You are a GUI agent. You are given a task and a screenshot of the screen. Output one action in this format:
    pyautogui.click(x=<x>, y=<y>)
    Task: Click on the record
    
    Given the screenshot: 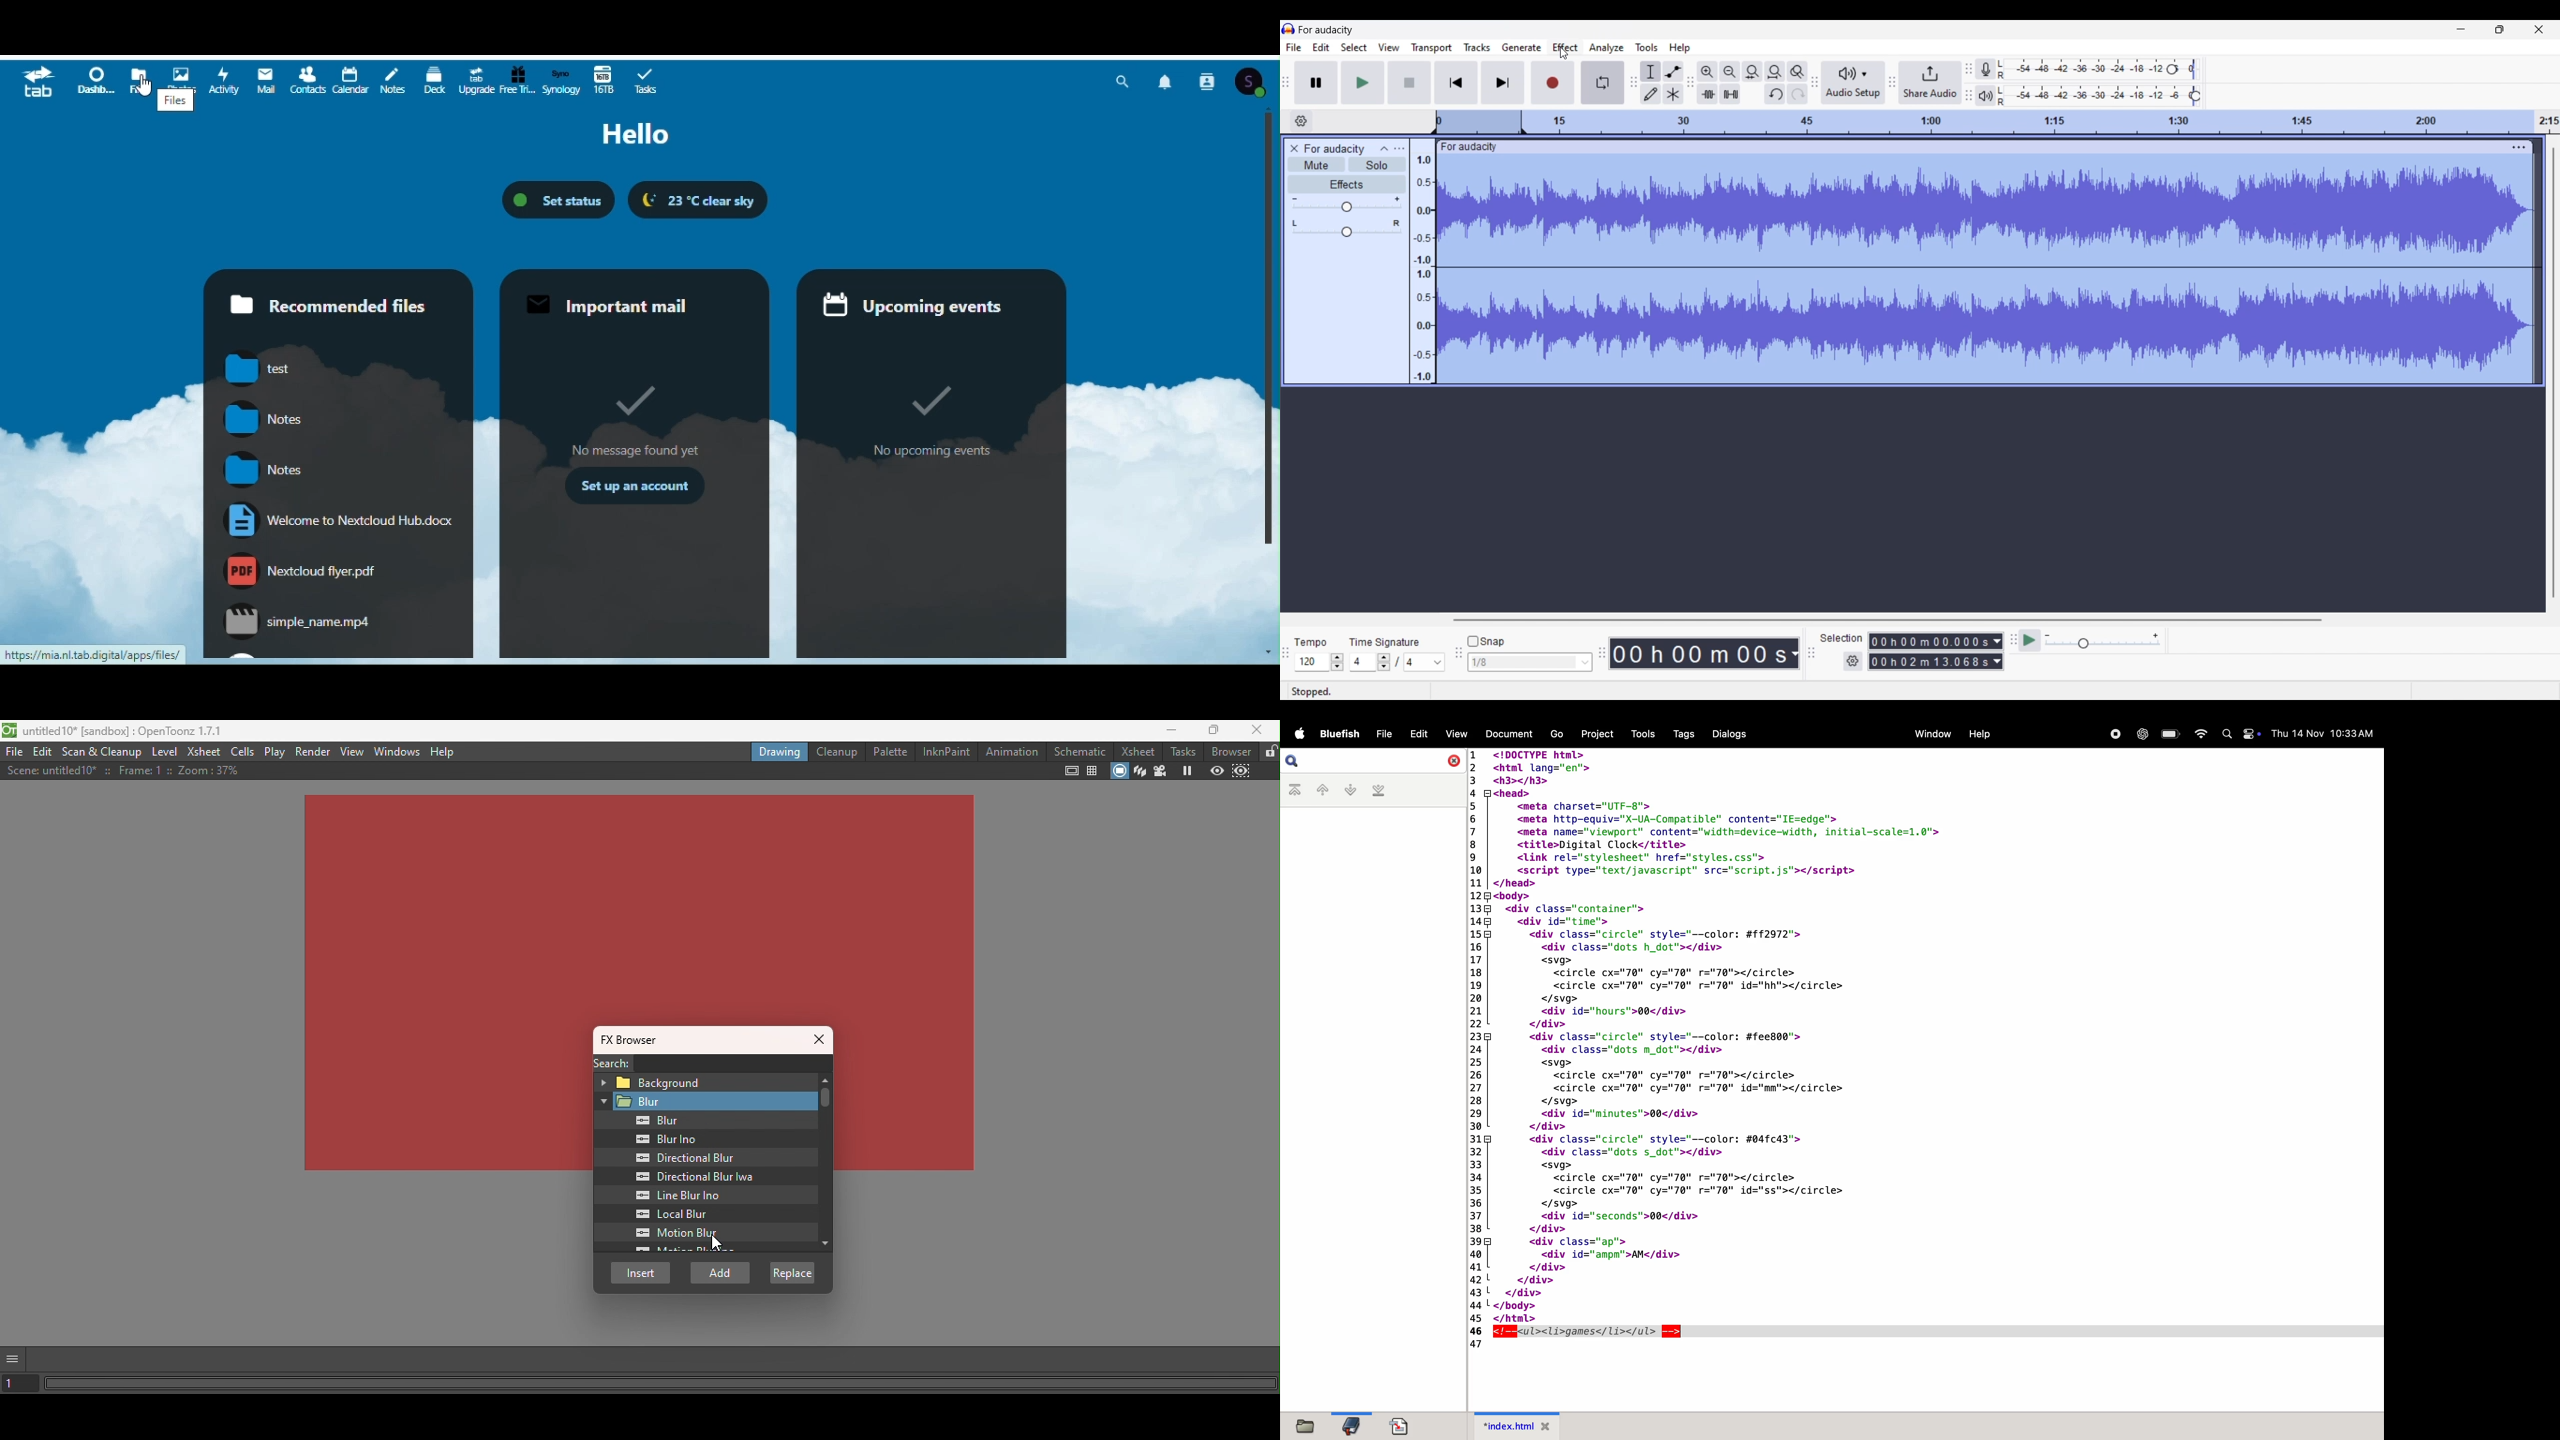 What is the action you would take?
    pyautogui.click(x=2114, y=735)
    